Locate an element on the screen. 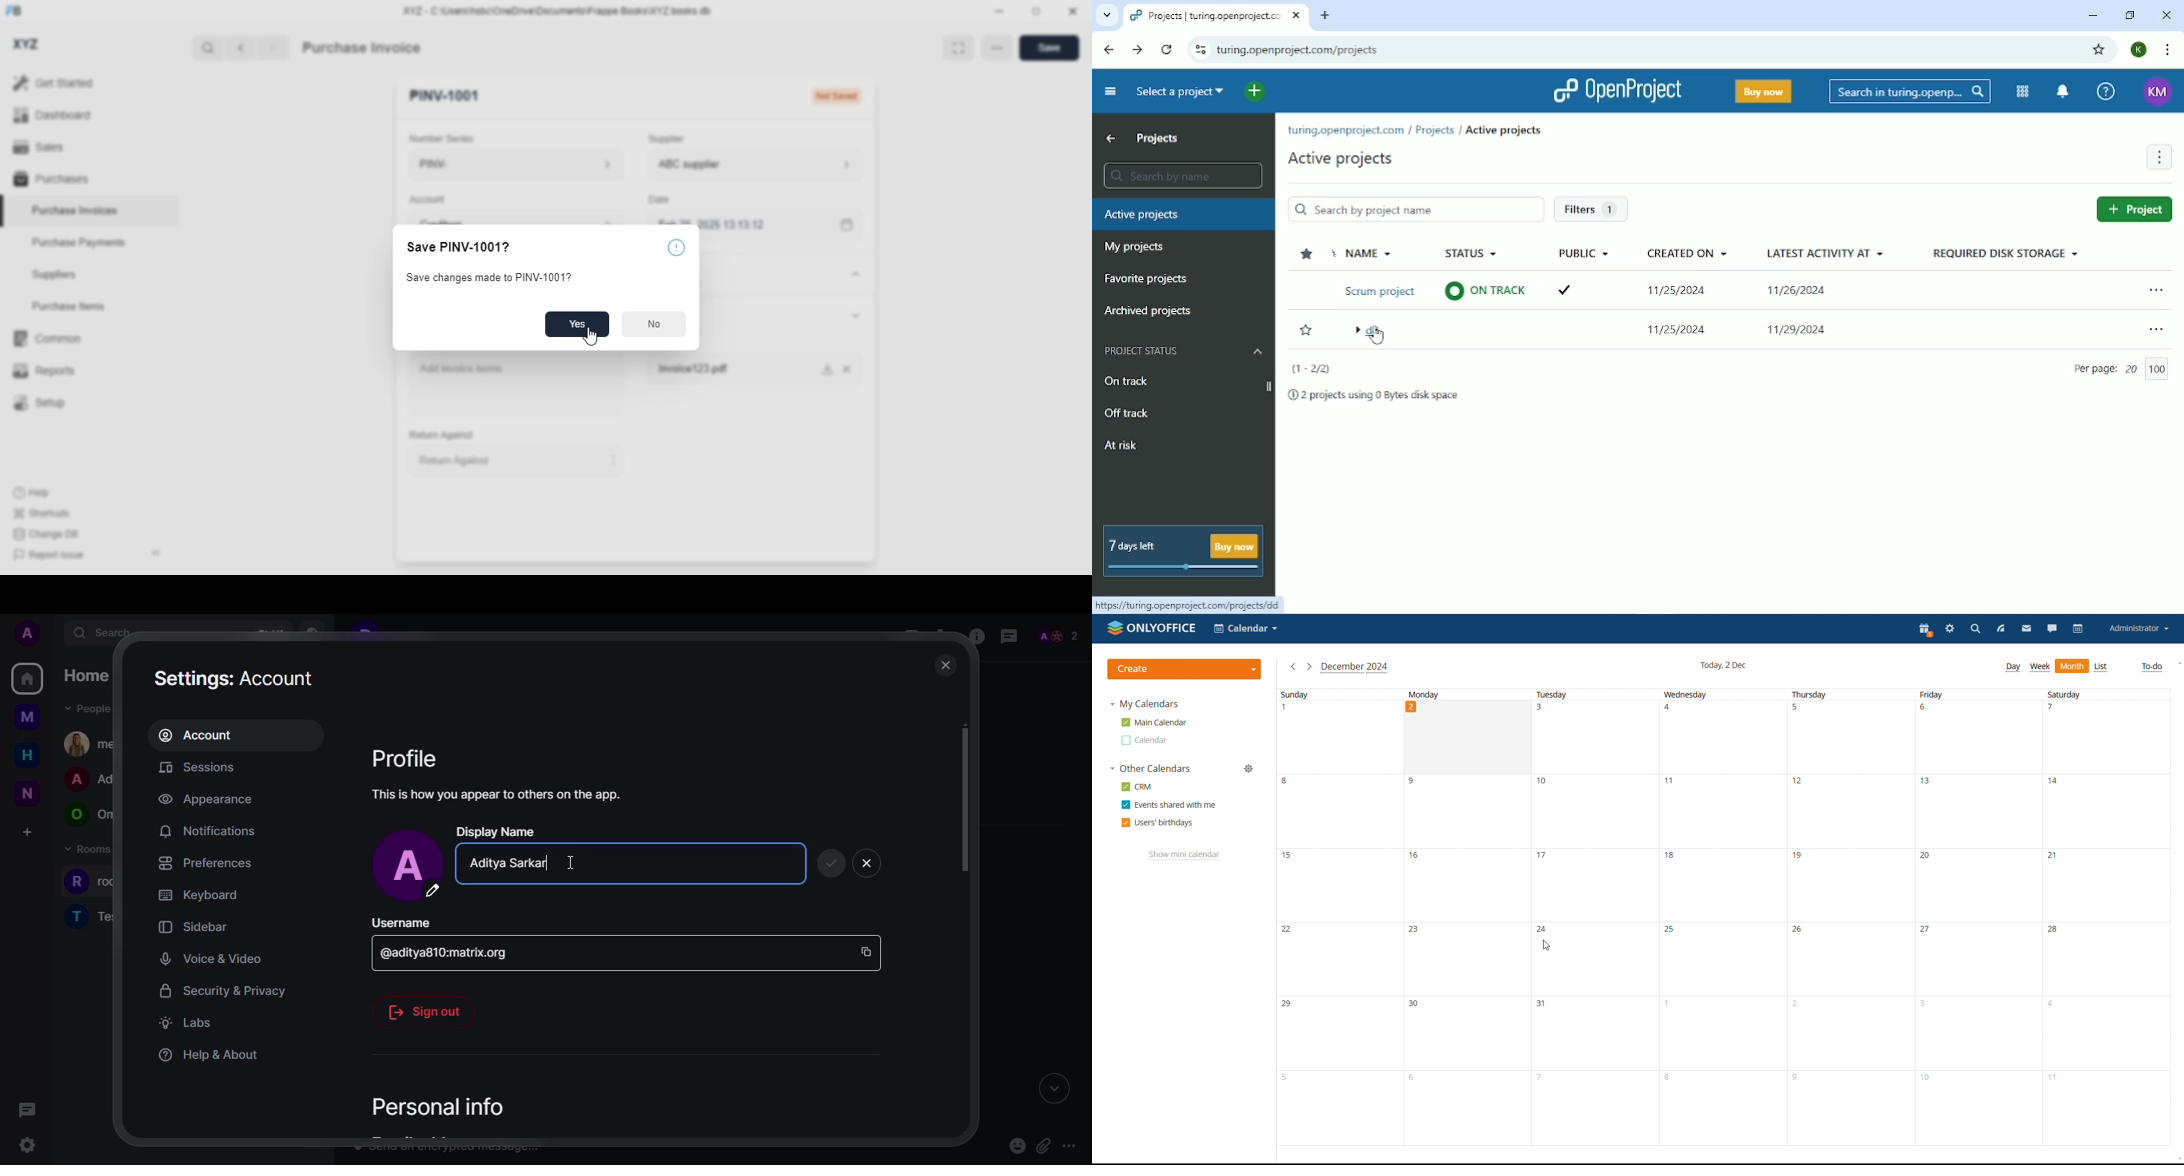 The height and width of the screenshot is (1176, 2184). notifications is located at coordinates (207, 831).